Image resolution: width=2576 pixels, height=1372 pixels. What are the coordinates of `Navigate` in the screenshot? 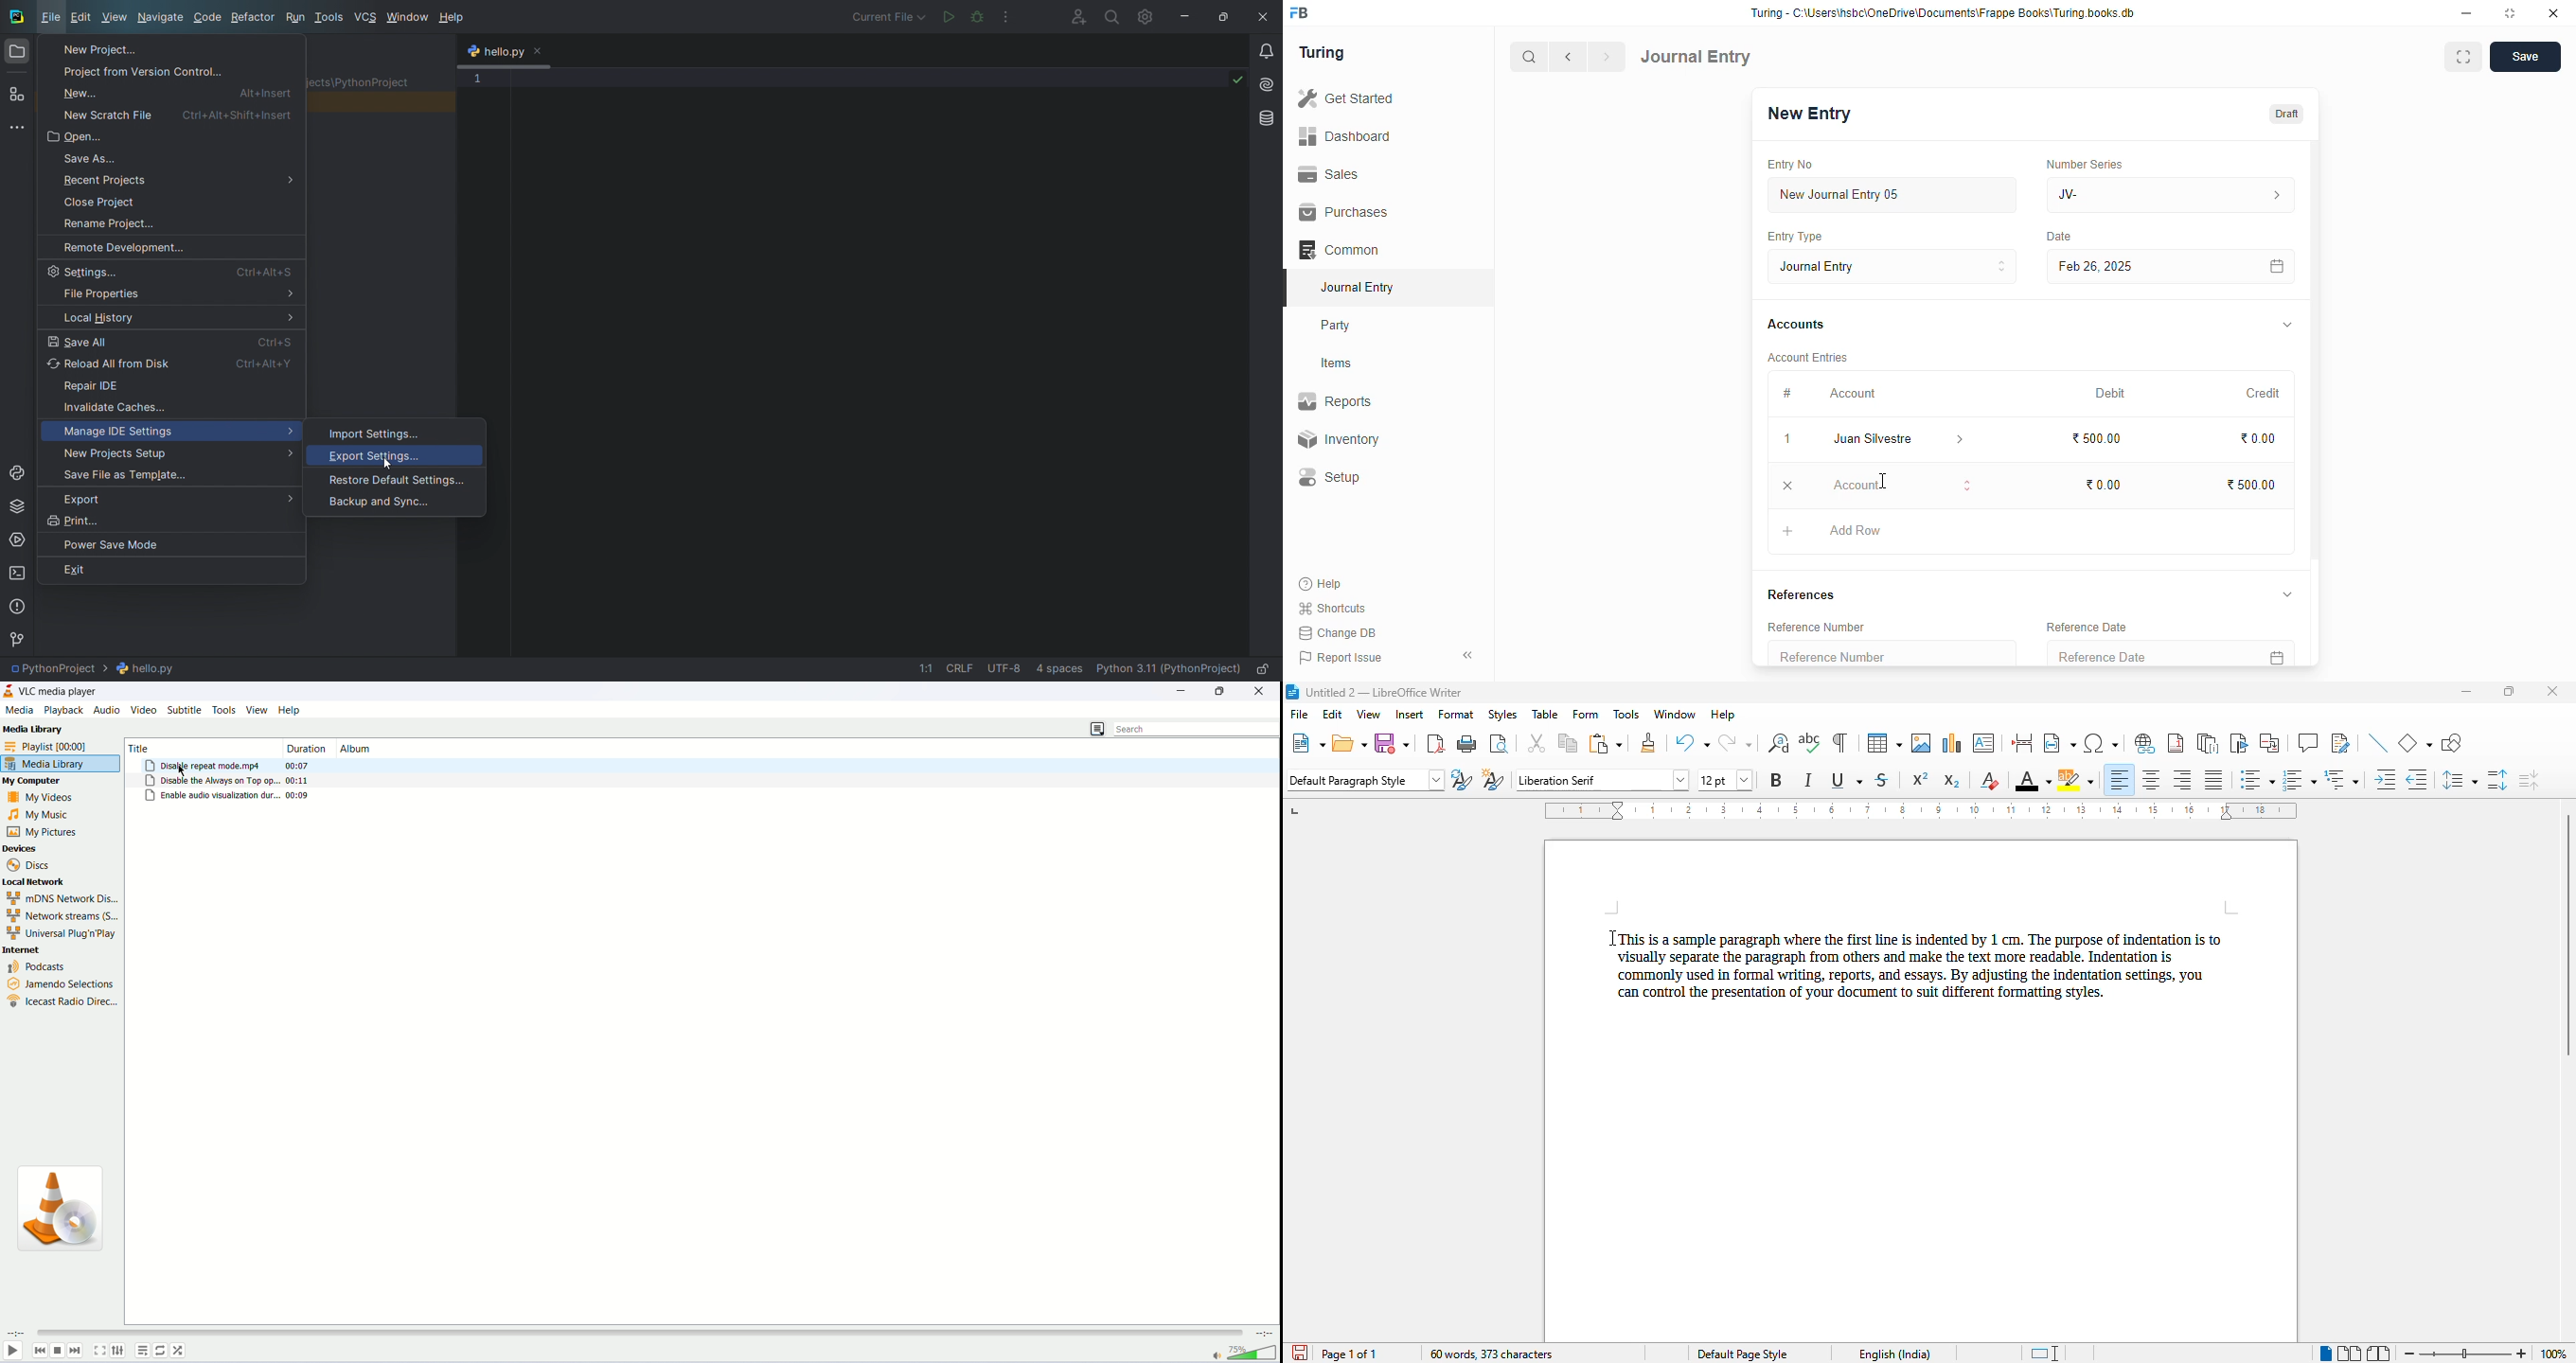 It's located at (161, 17).